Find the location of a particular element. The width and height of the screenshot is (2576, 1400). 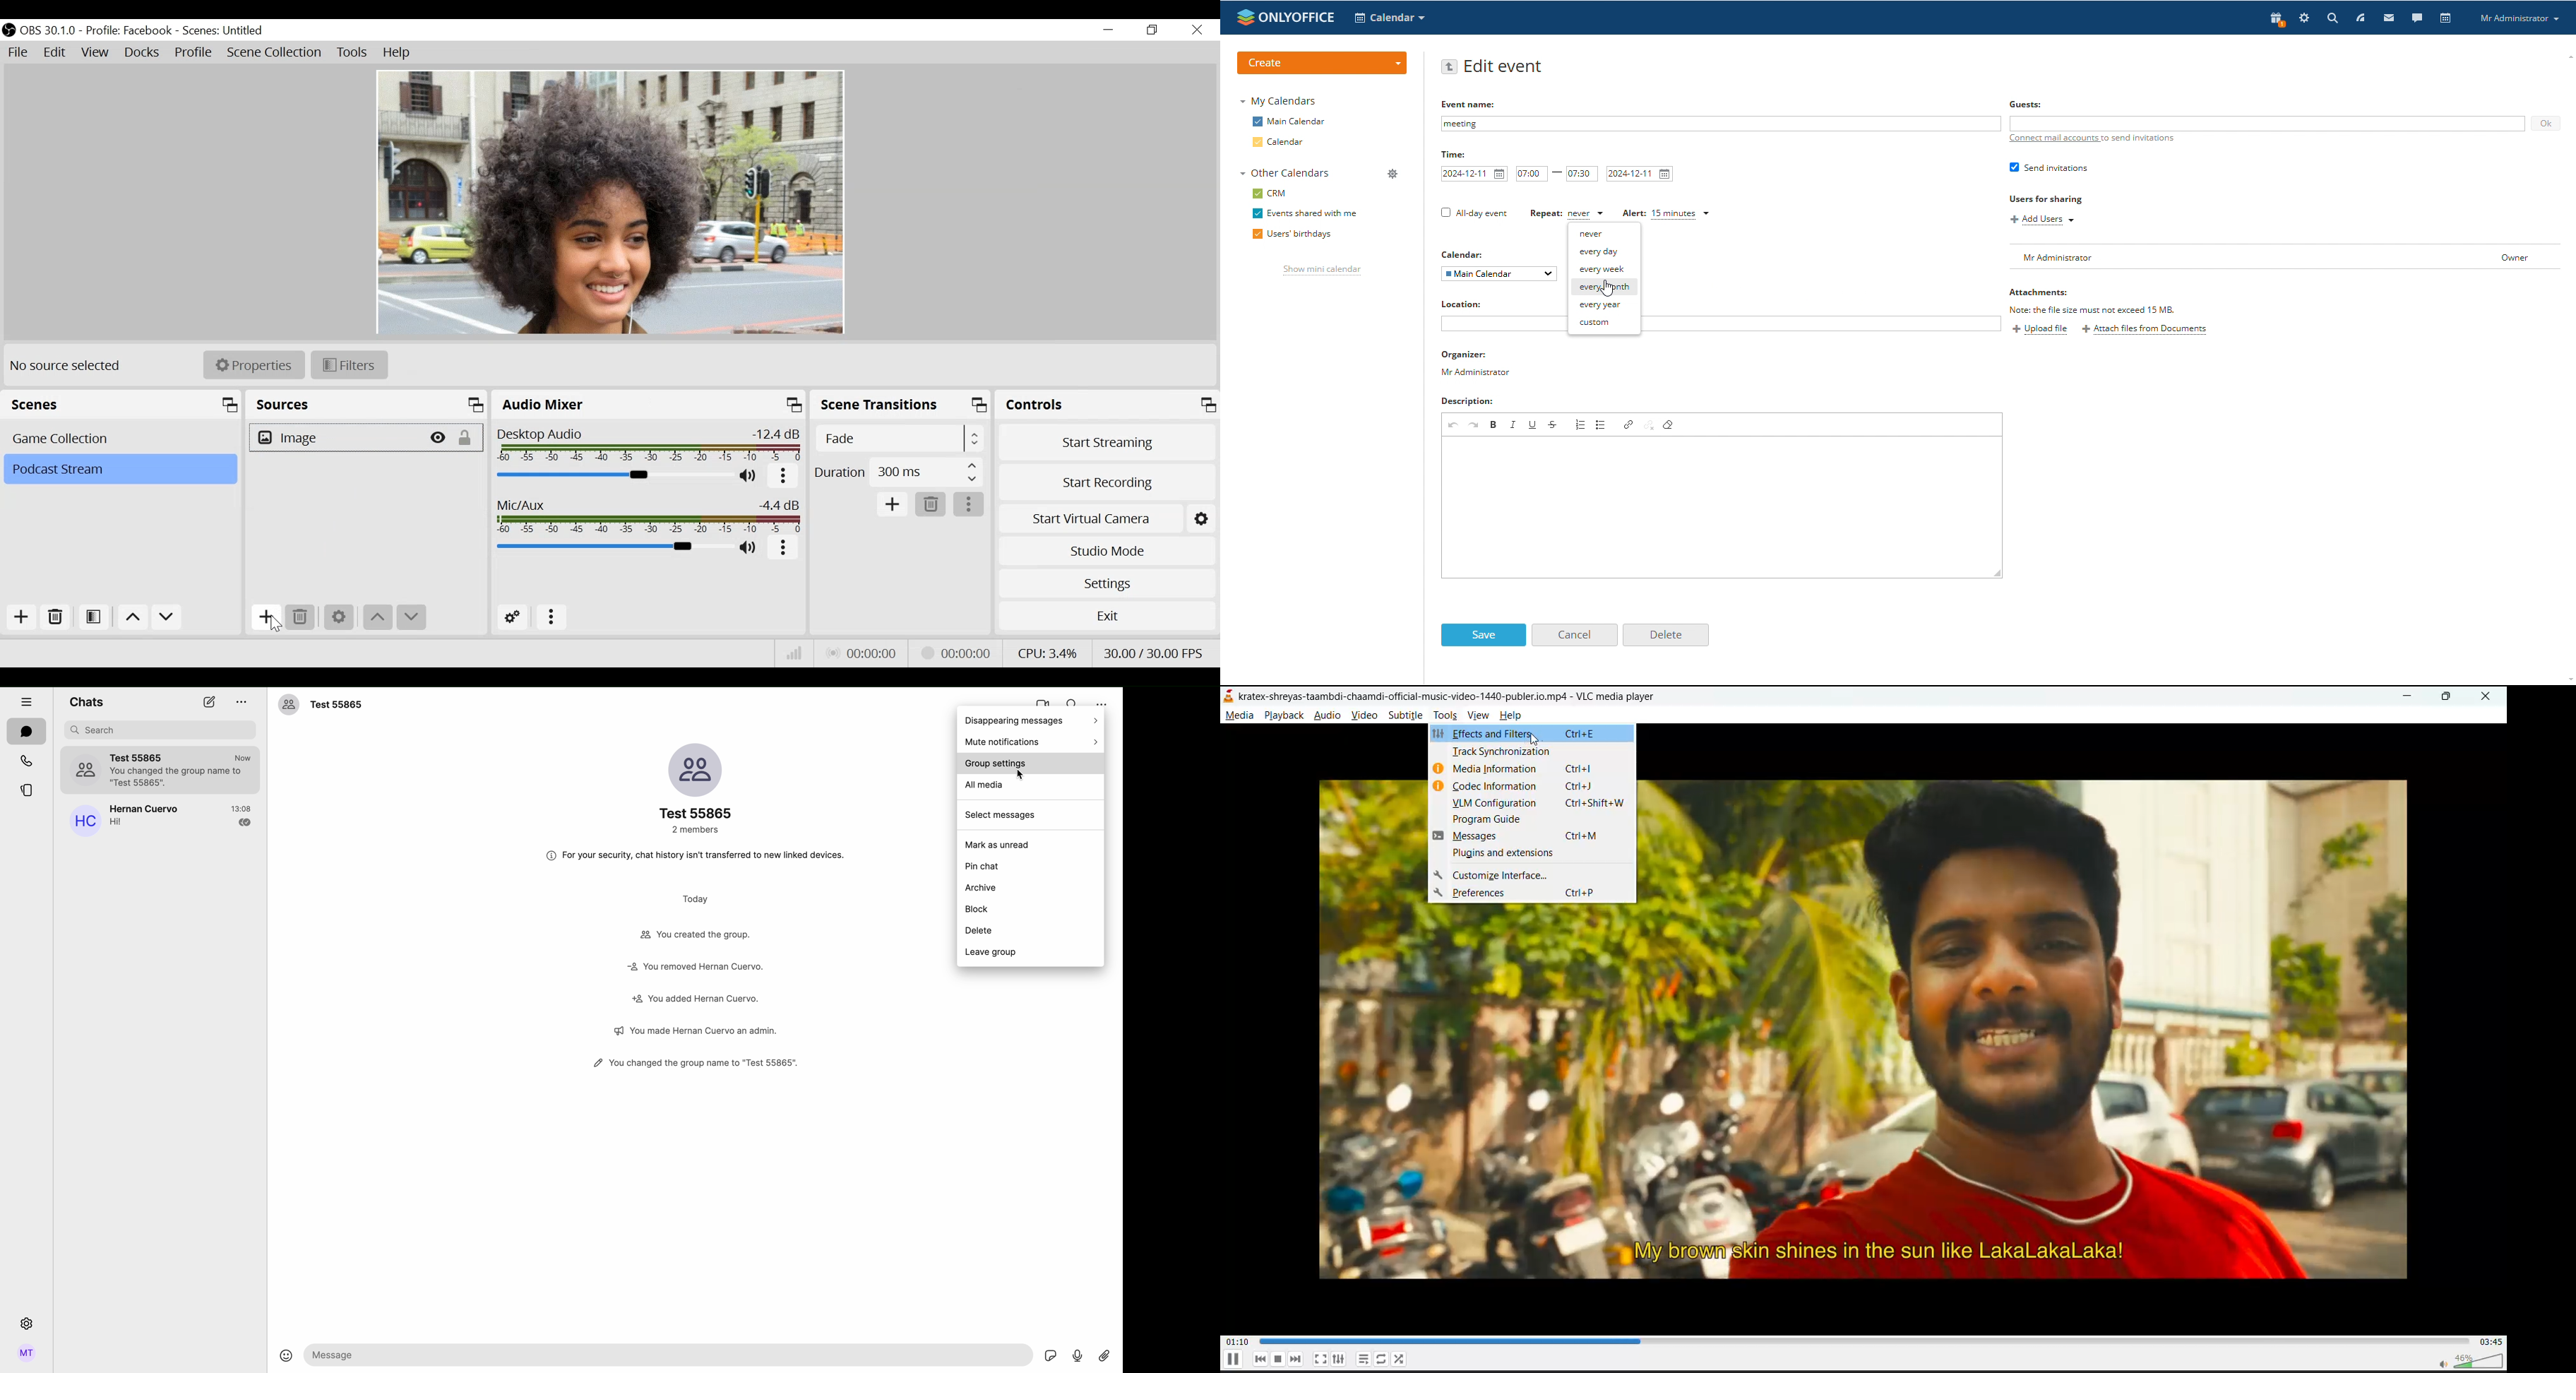

Edit is located at coordinates (56, 53).